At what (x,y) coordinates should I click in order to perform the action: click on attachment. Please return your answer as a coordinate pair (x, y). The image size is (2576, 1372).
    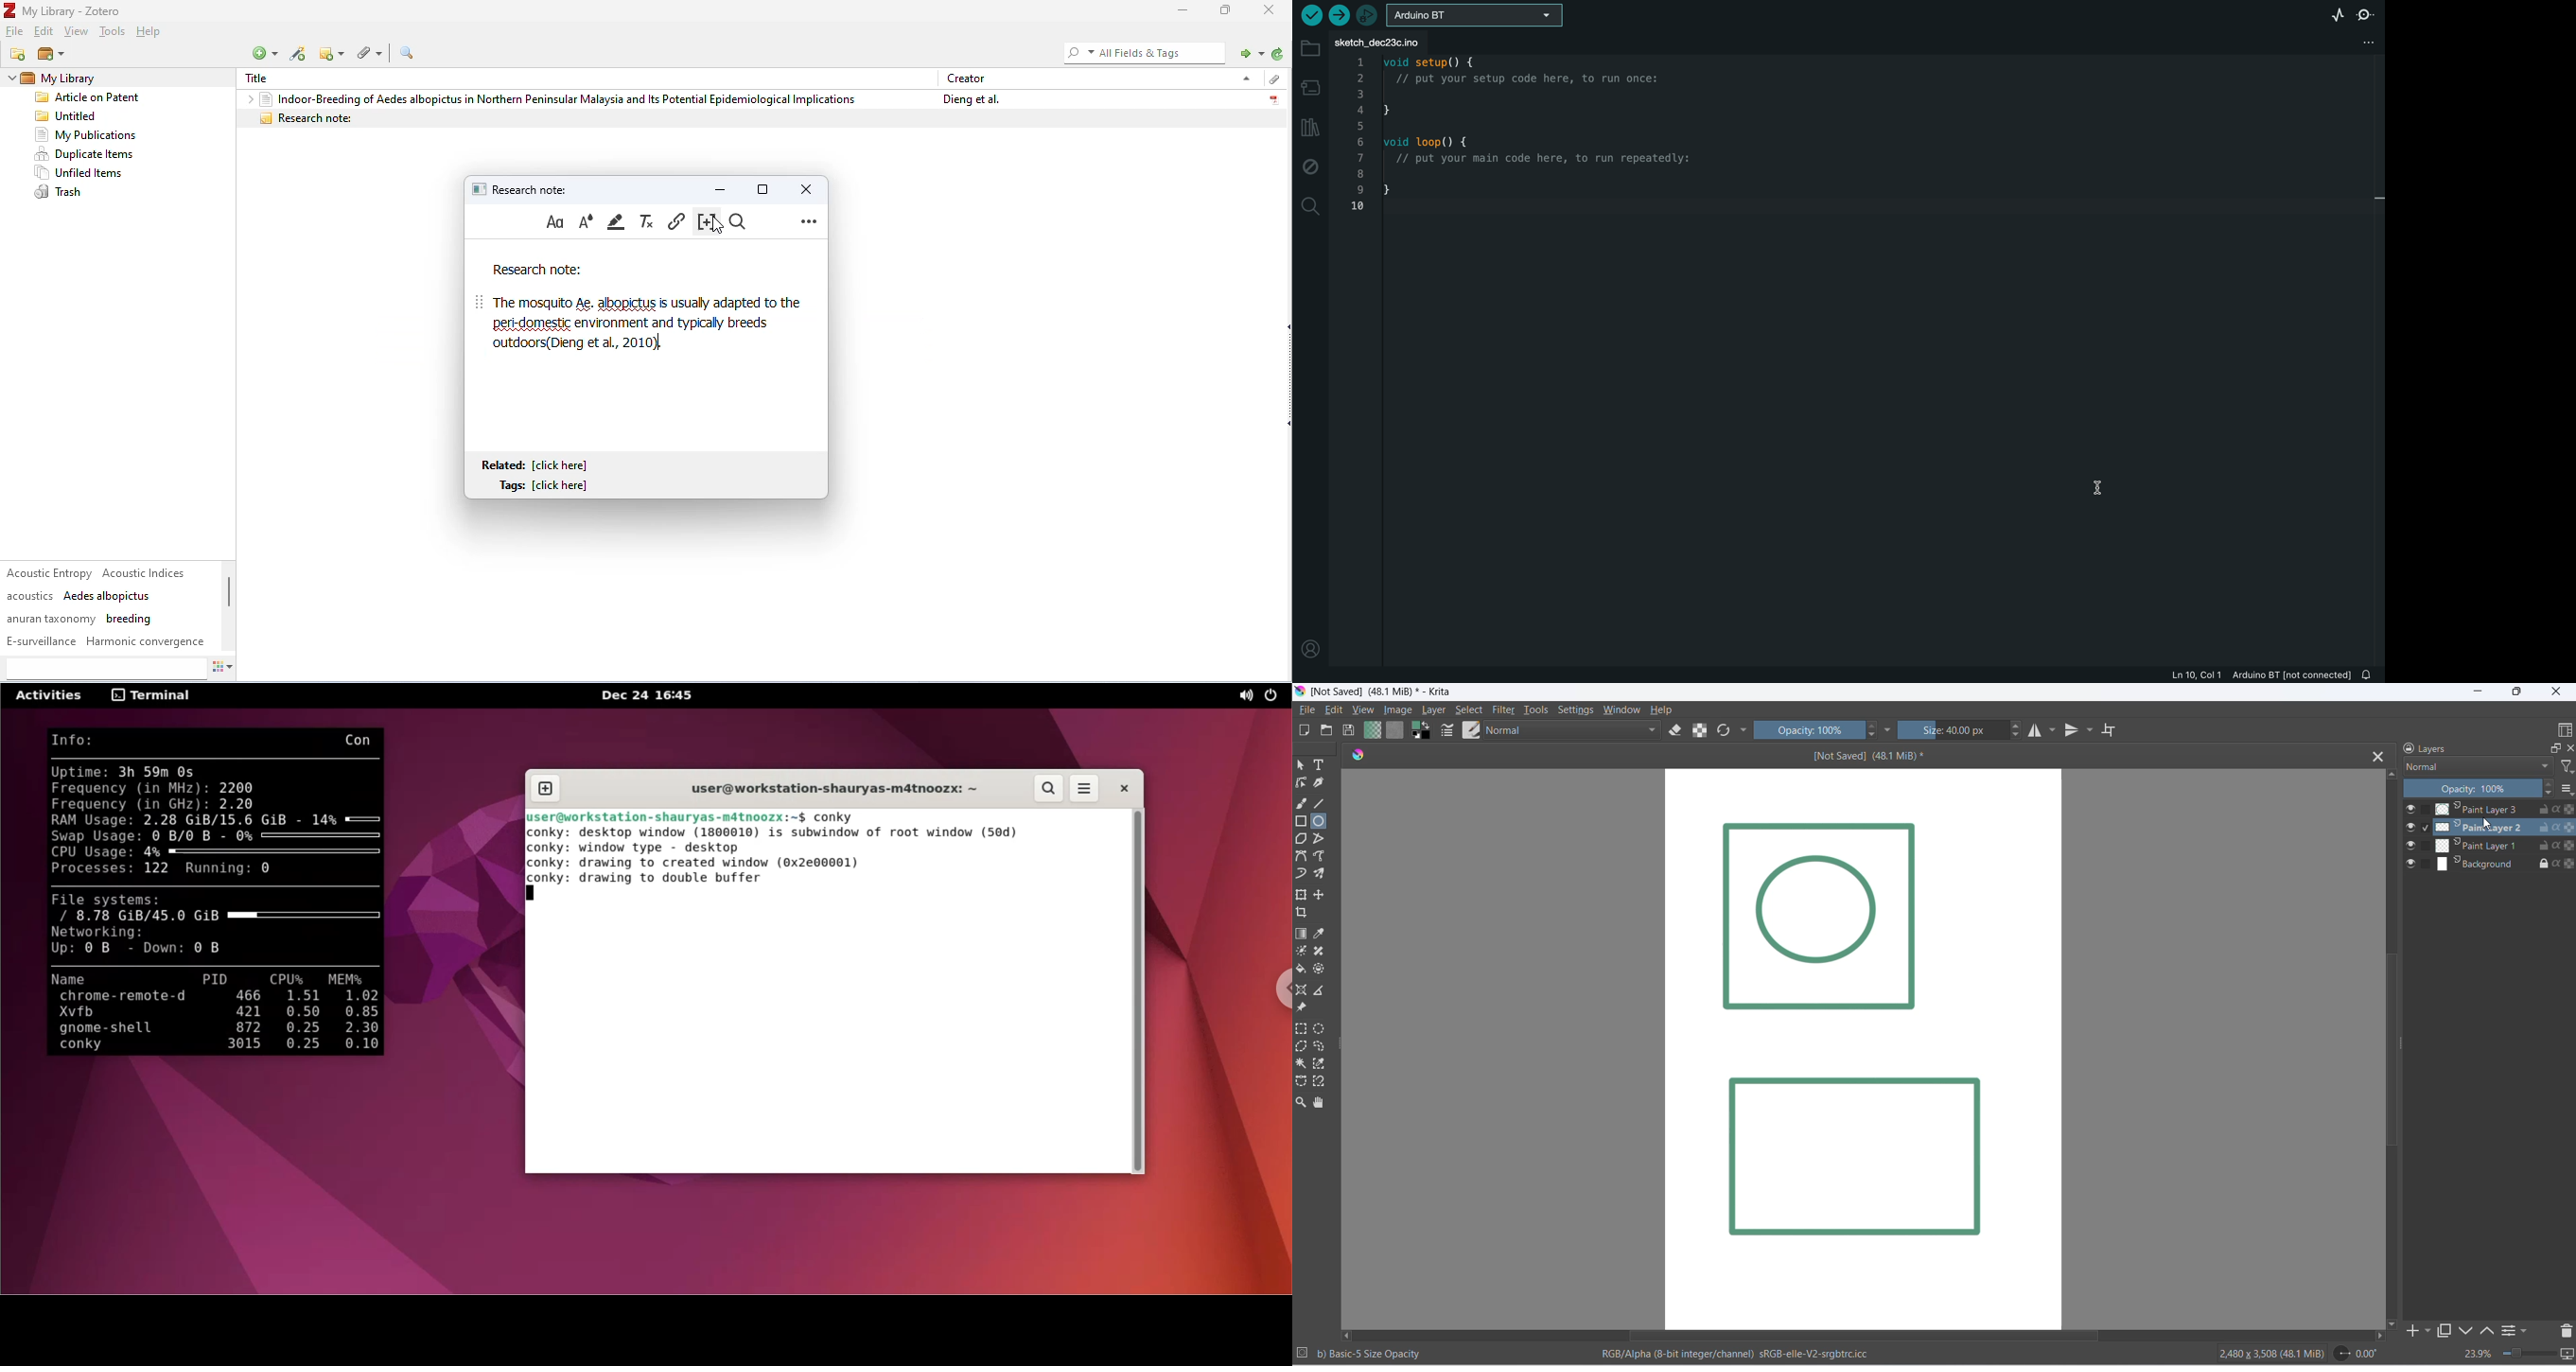
    Looking at the image, I should click on (1272, 79).